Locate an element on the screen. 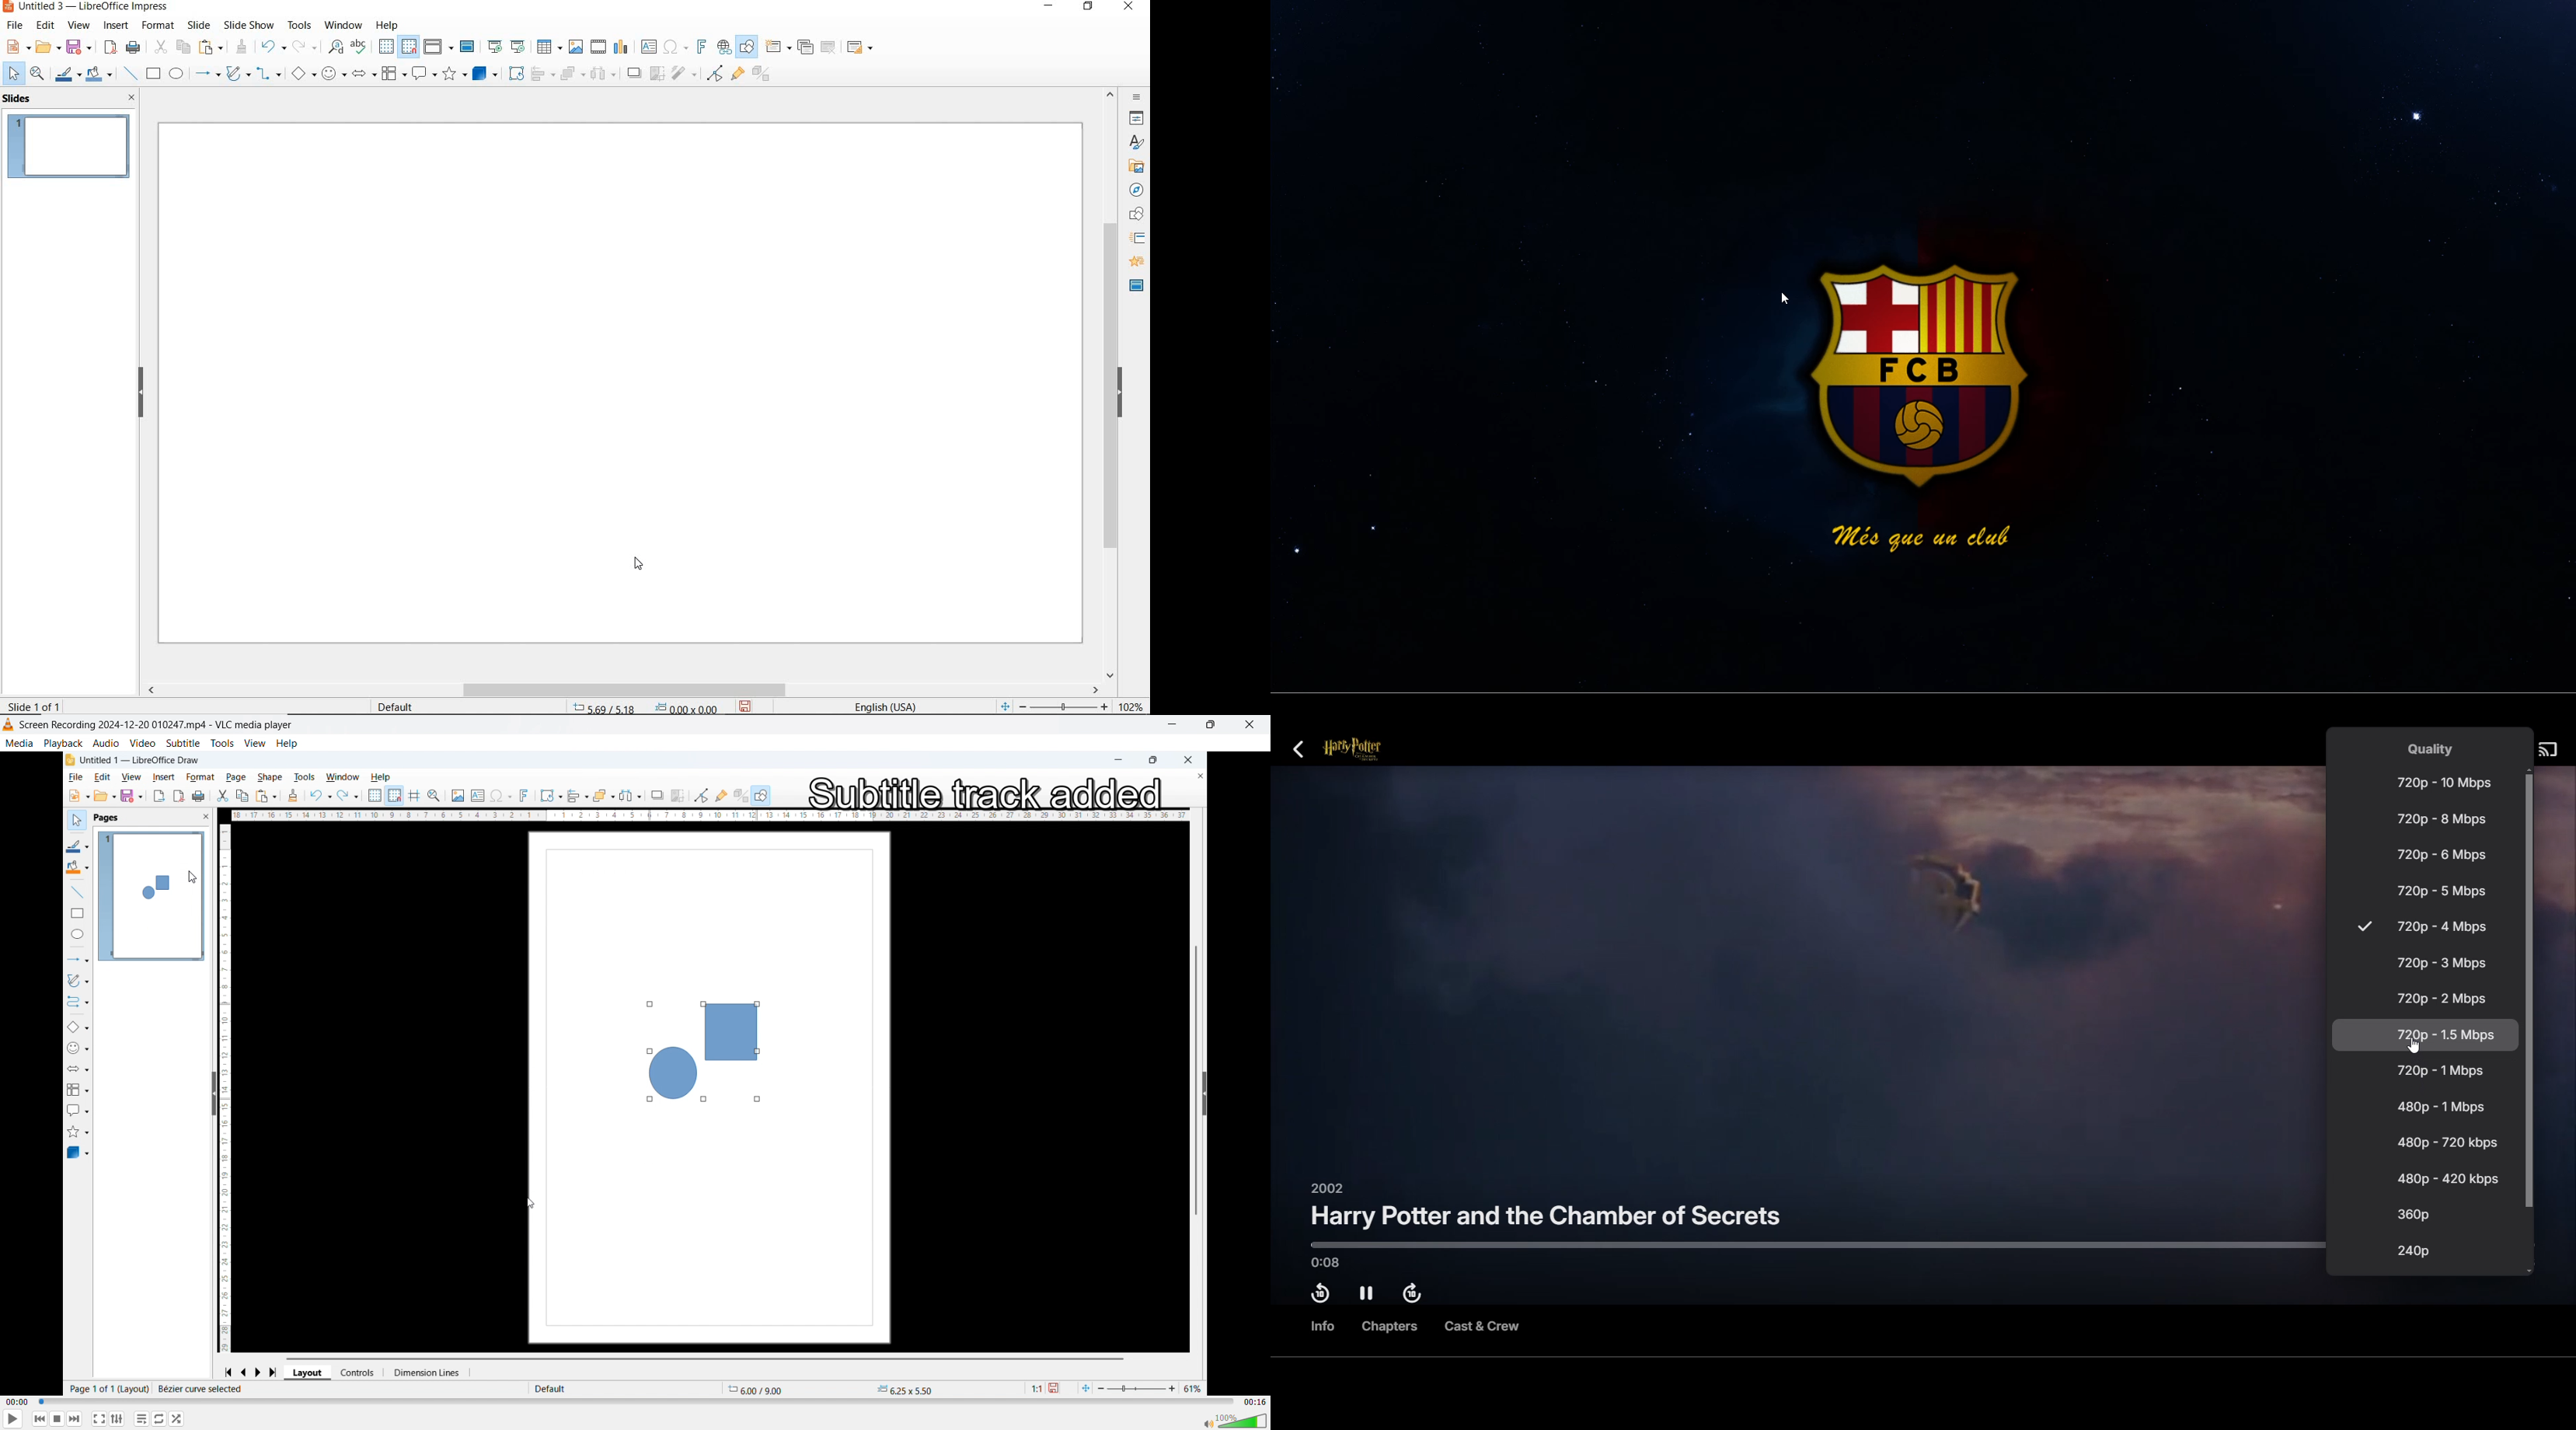 Image resolution: width=2576 pixels, height=1456 pixels. INSERT TEXT BOX is located at coordinates (650, 47).